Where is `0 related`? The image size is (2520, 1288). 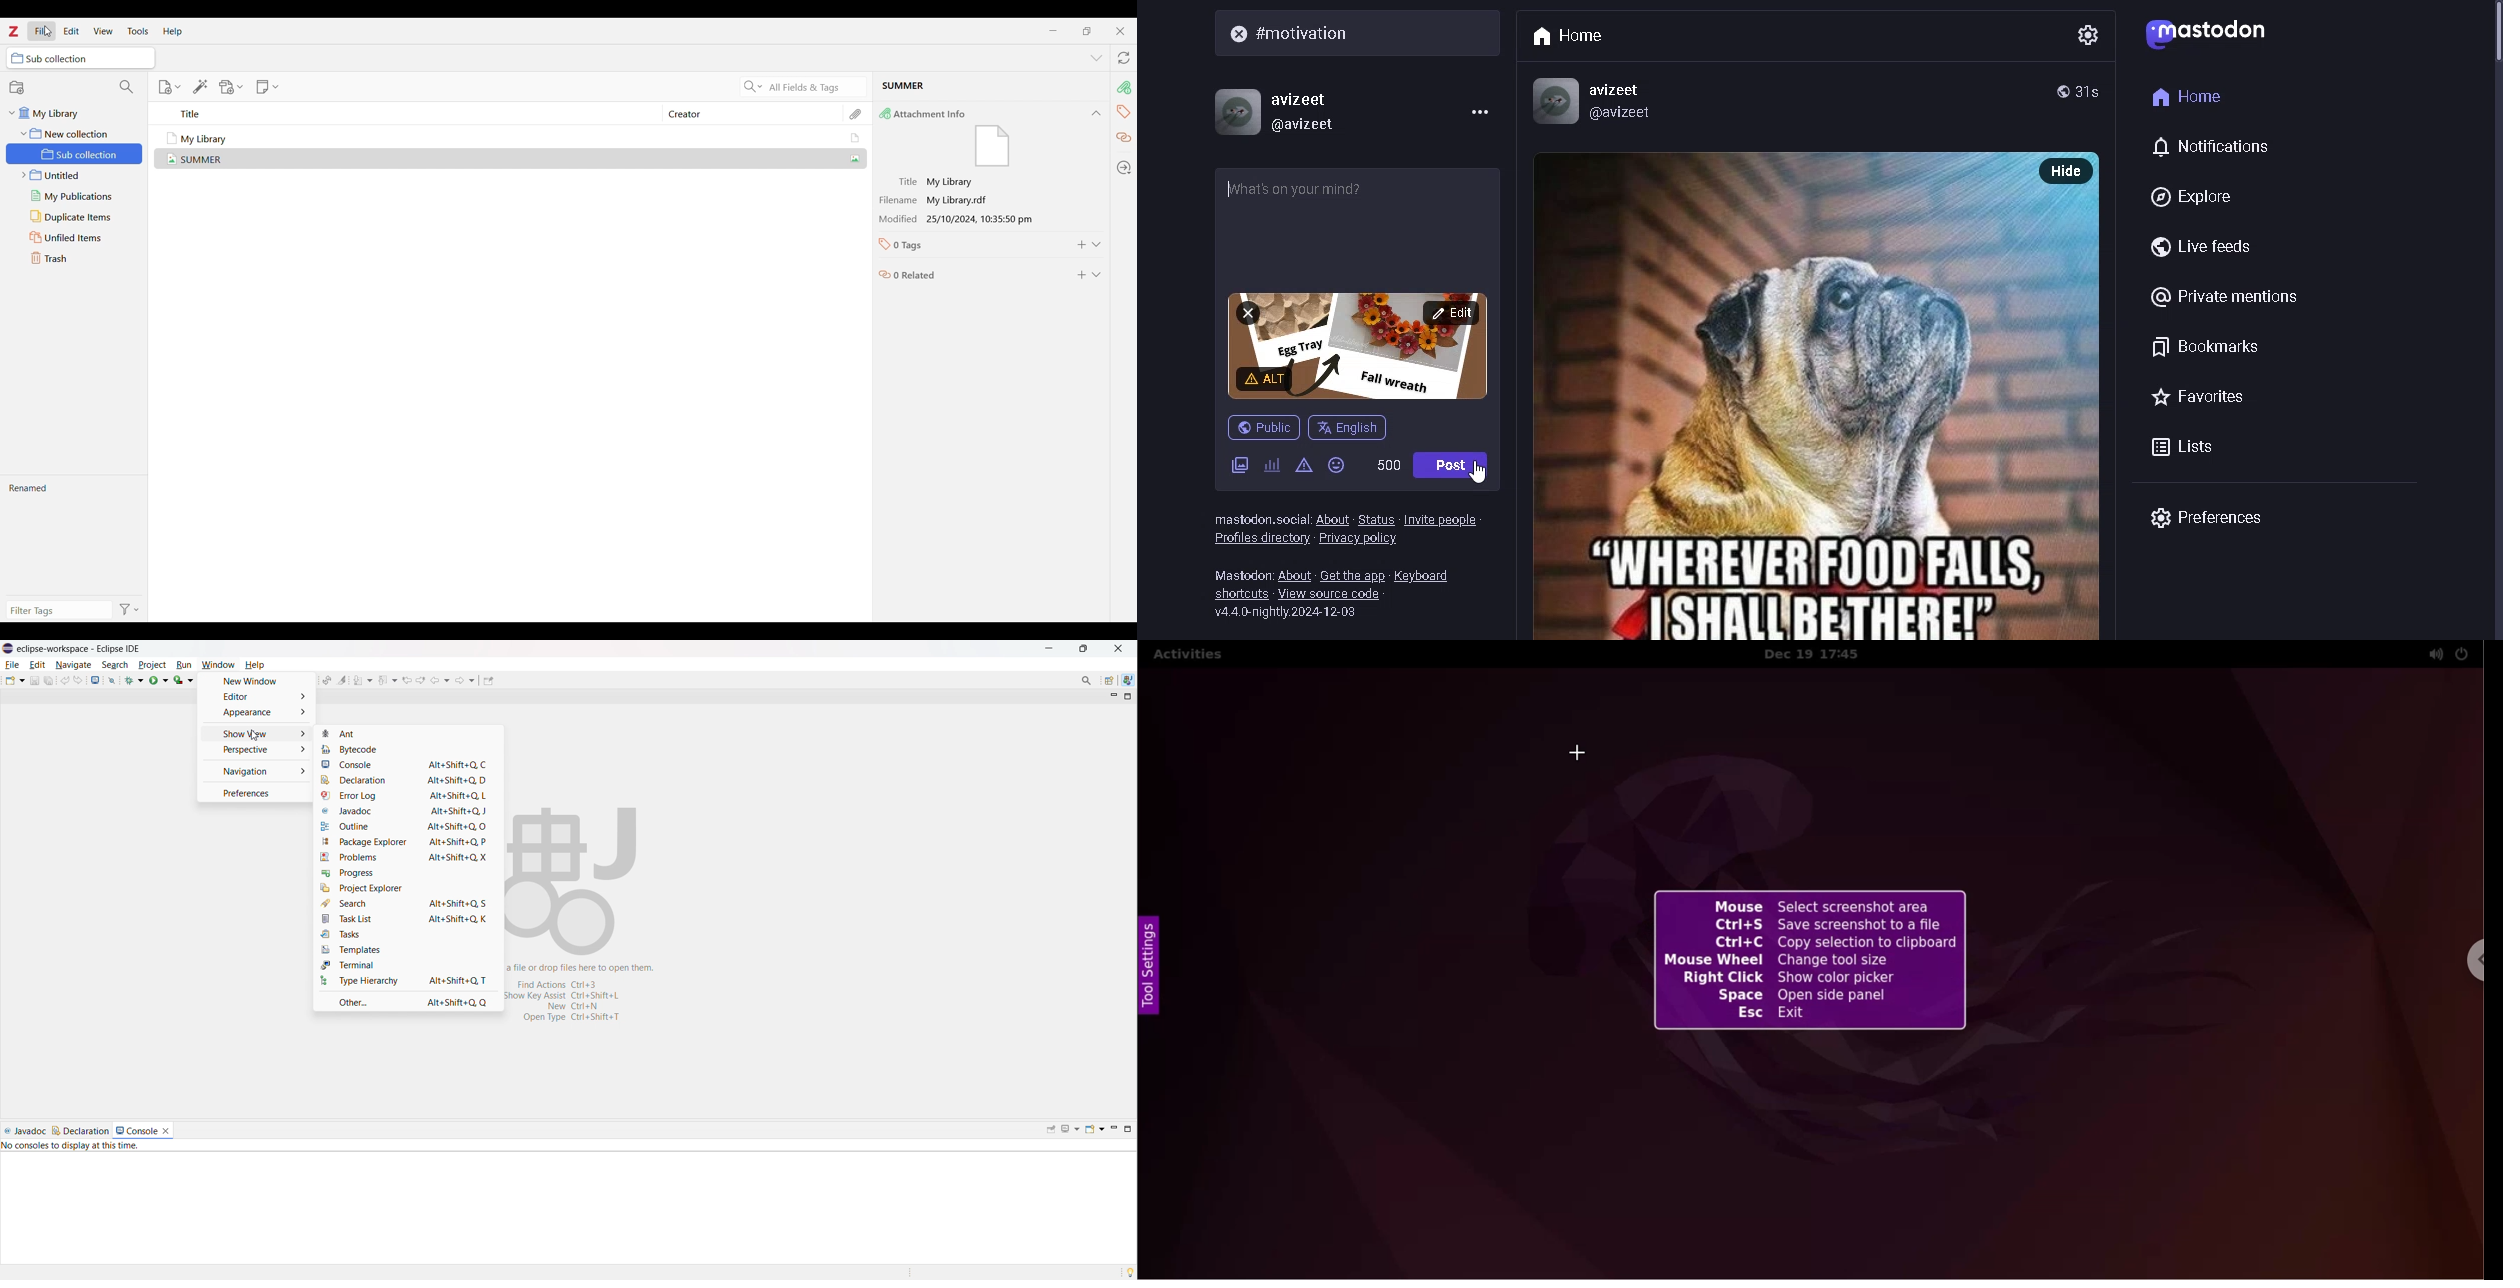 0 related is located at coordinates (969, 272).